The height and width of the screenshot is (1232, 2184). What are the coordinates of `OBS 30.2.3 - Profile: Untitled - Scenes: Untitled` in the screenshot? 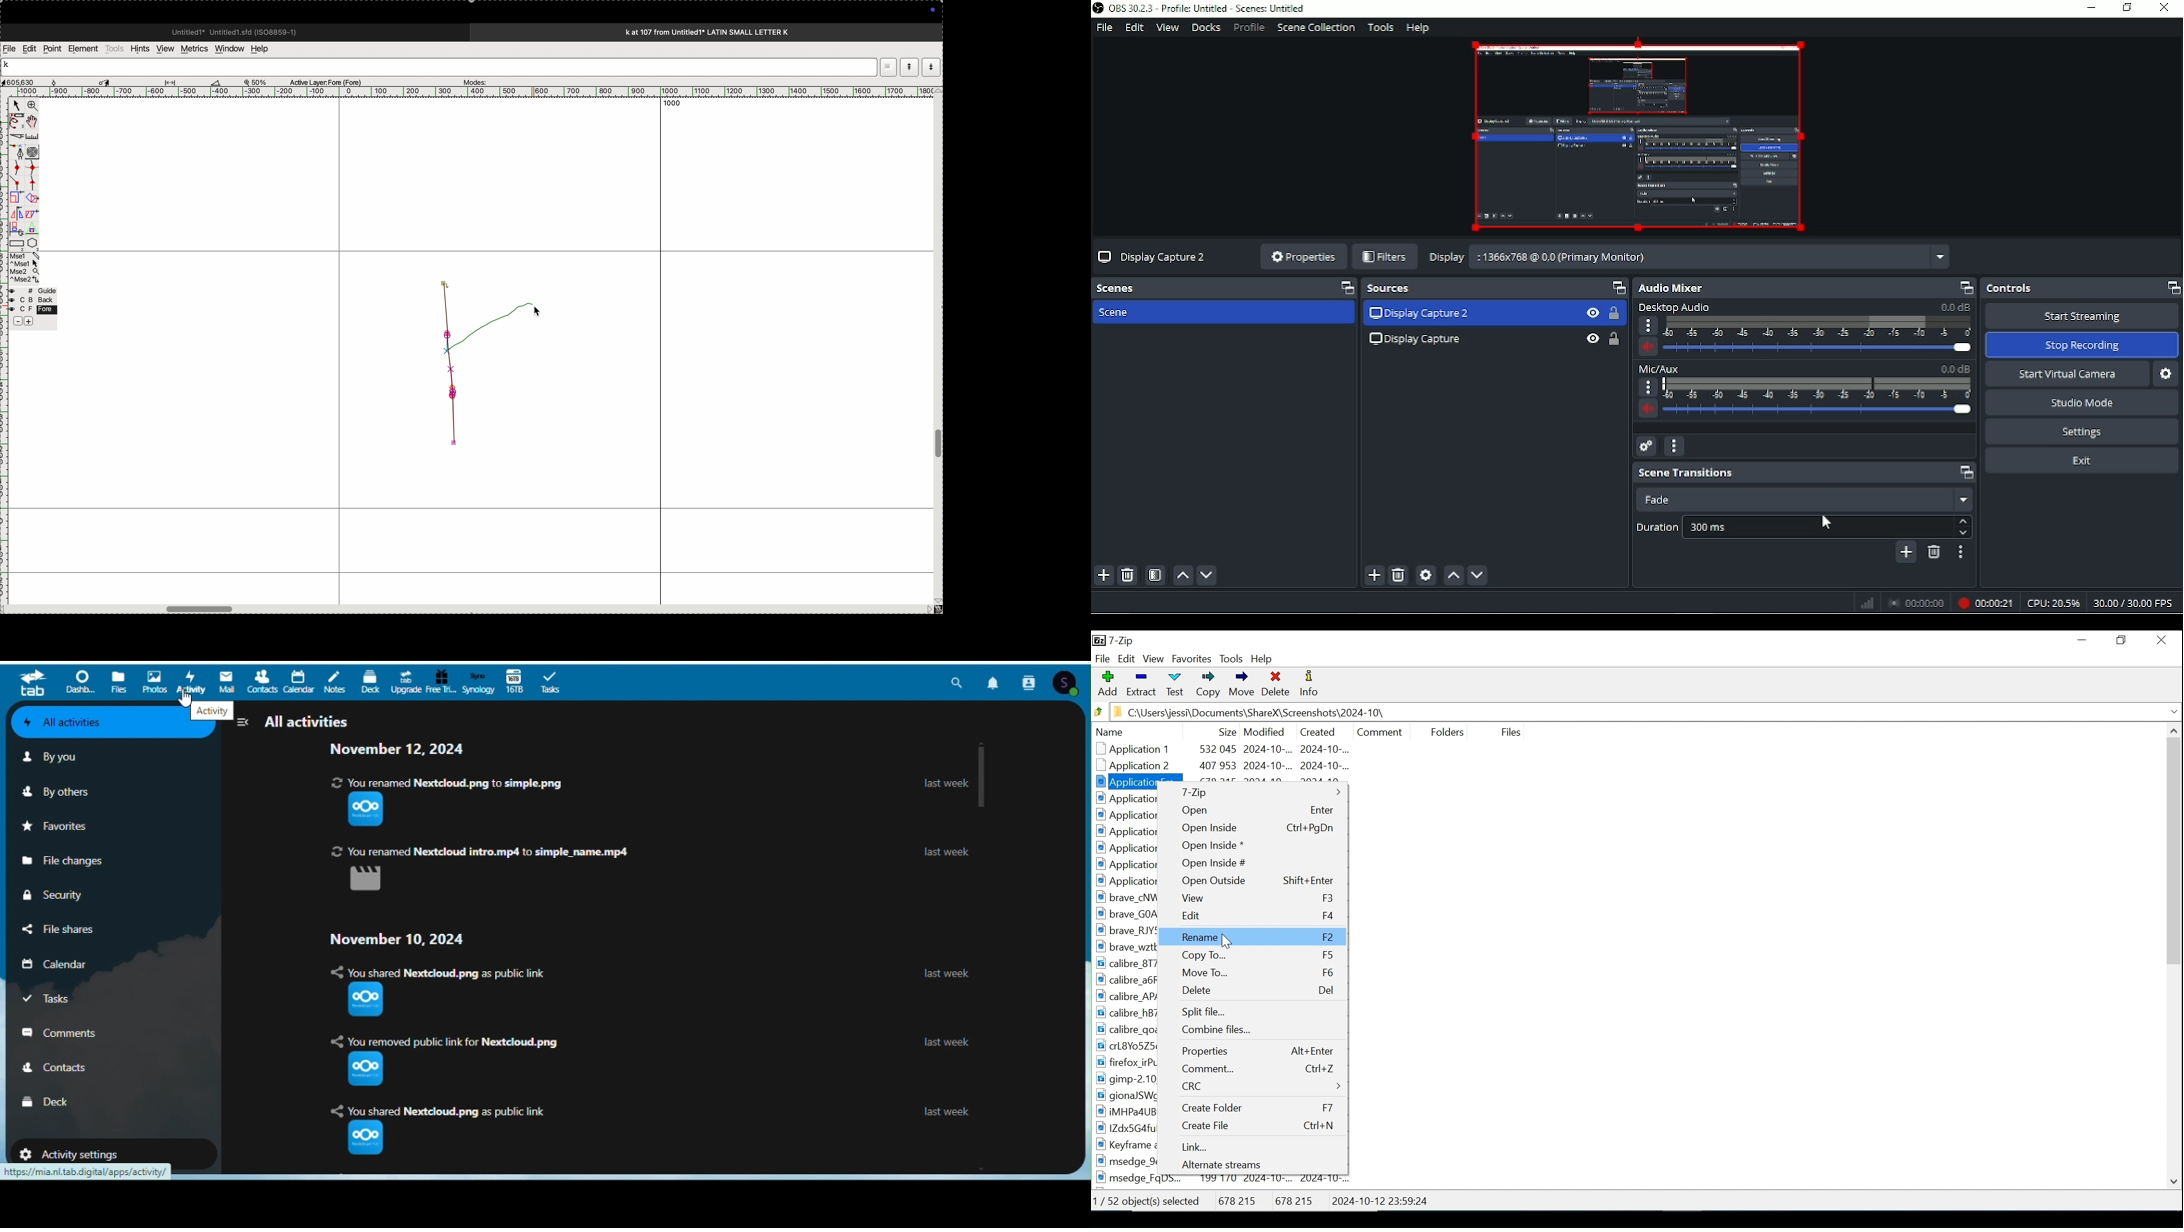 It's located at (1206, 8).